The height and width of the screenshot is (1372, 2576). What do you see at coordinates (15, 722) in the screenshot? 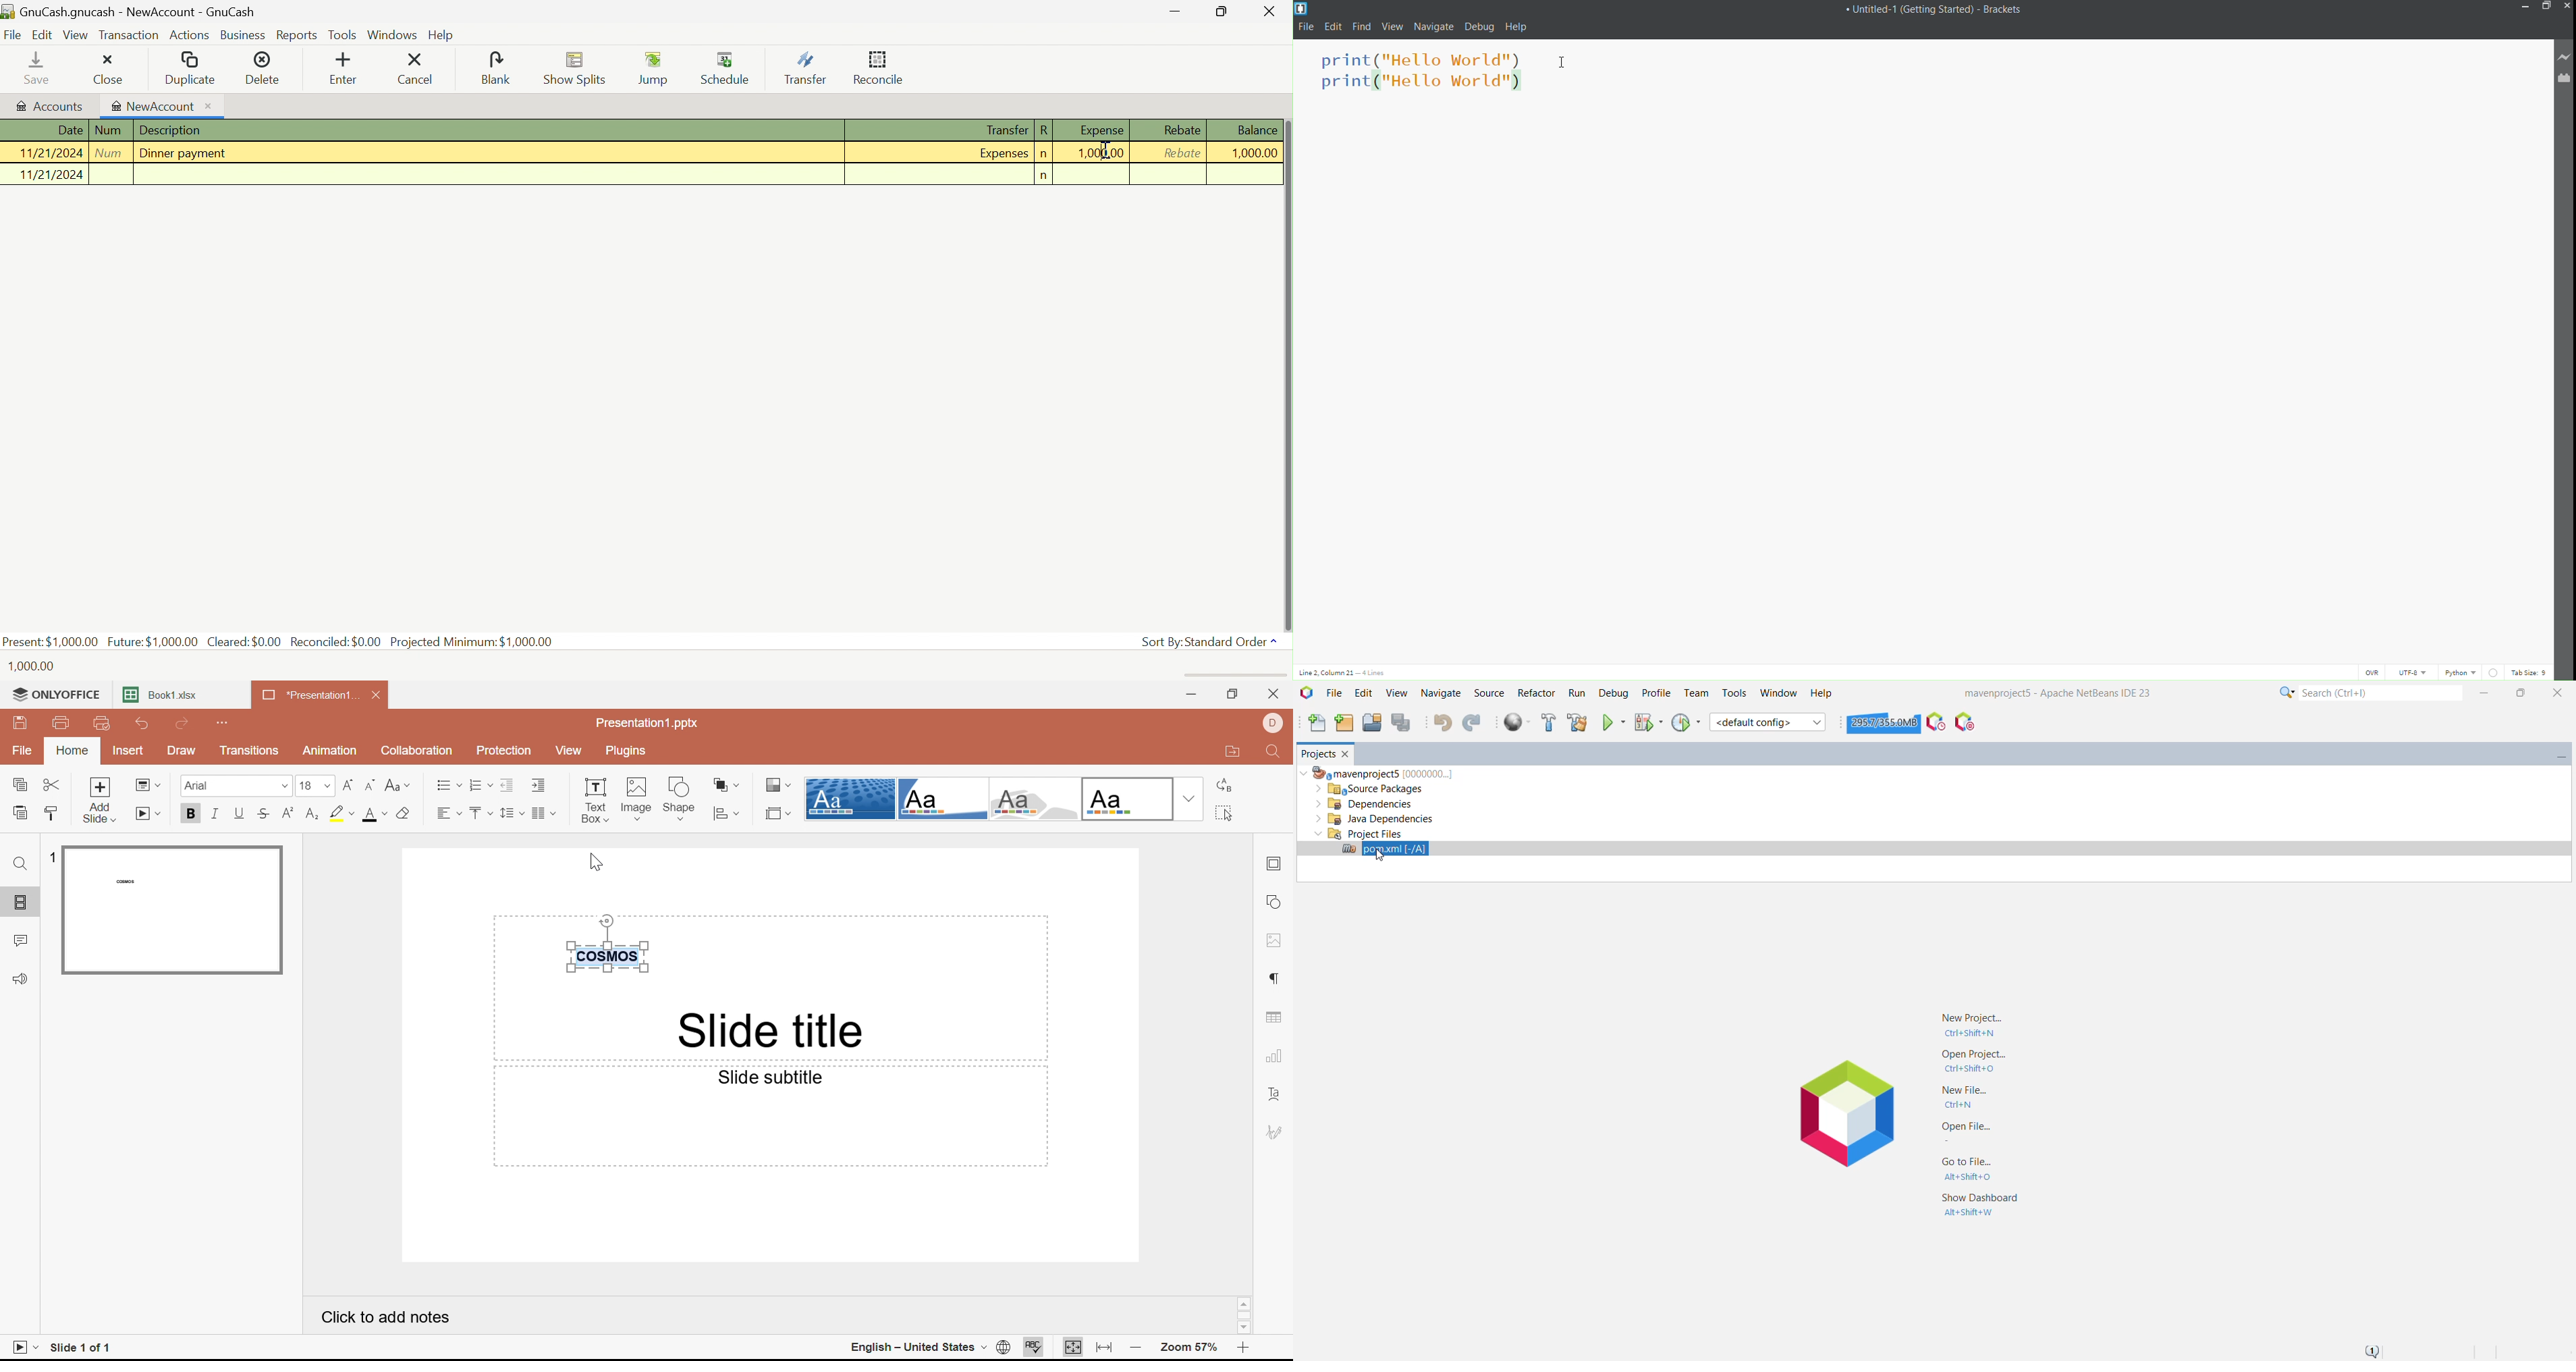
I see `Save` at bounding box center [15, 722].